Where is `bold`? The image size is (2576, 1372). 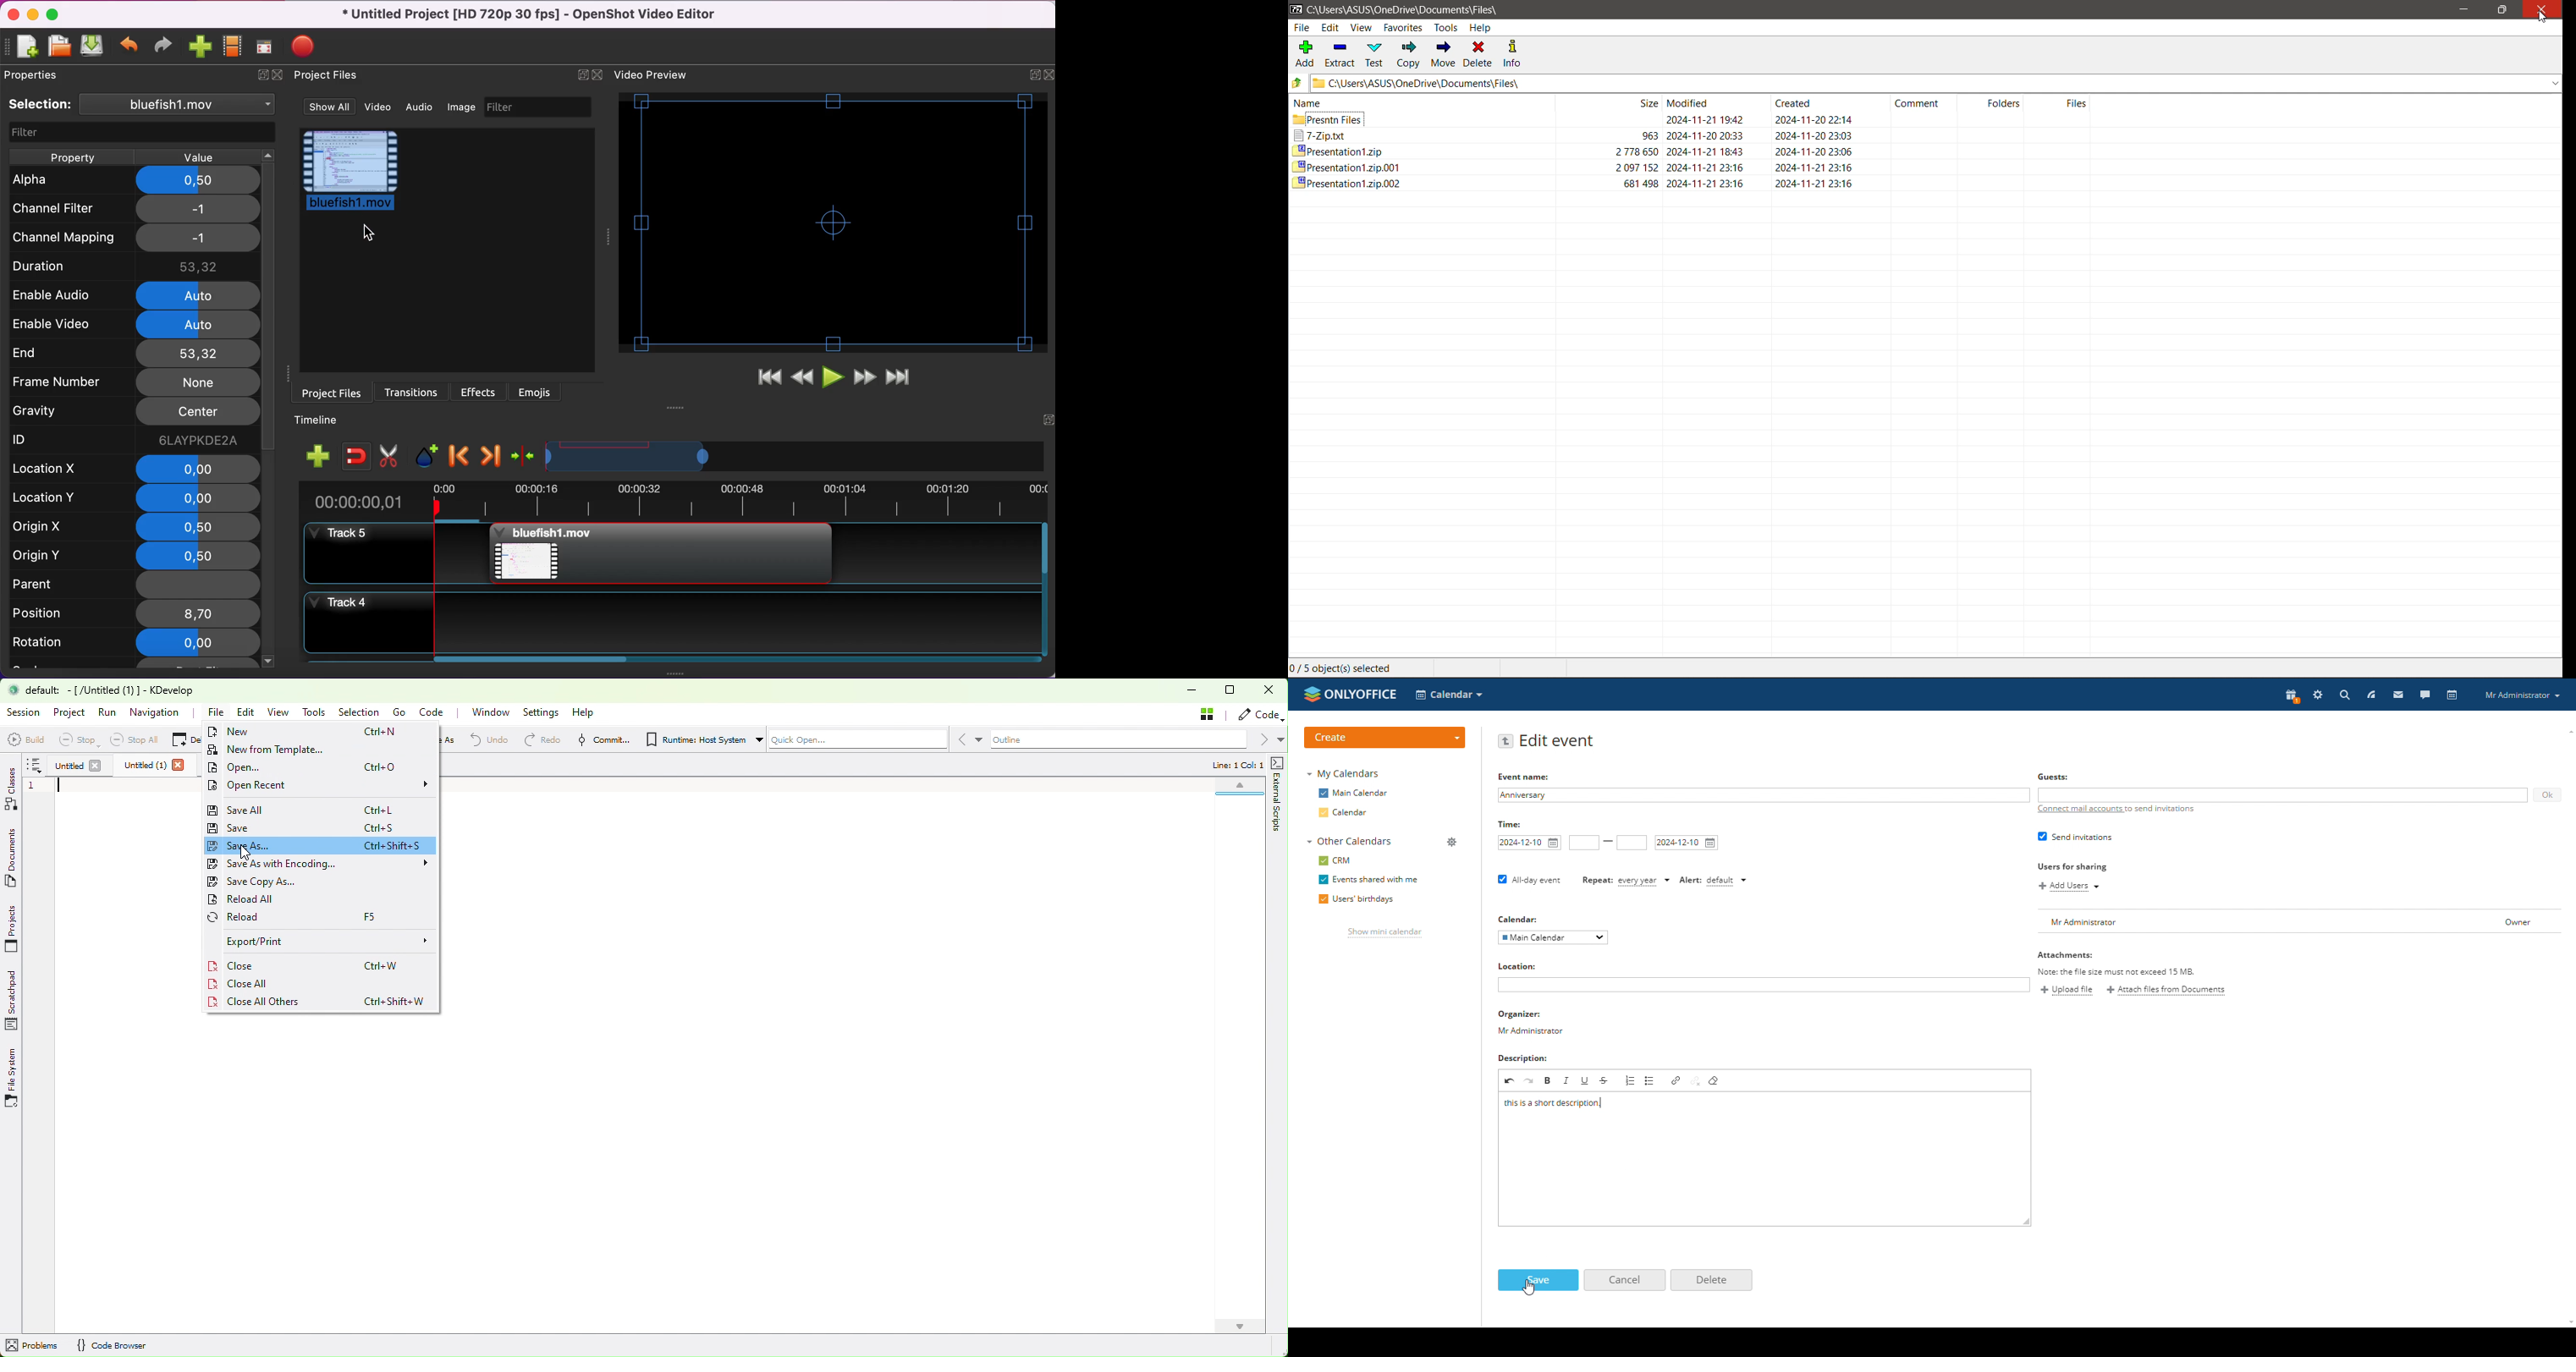 bold is located at coordinates (1548, 1080).